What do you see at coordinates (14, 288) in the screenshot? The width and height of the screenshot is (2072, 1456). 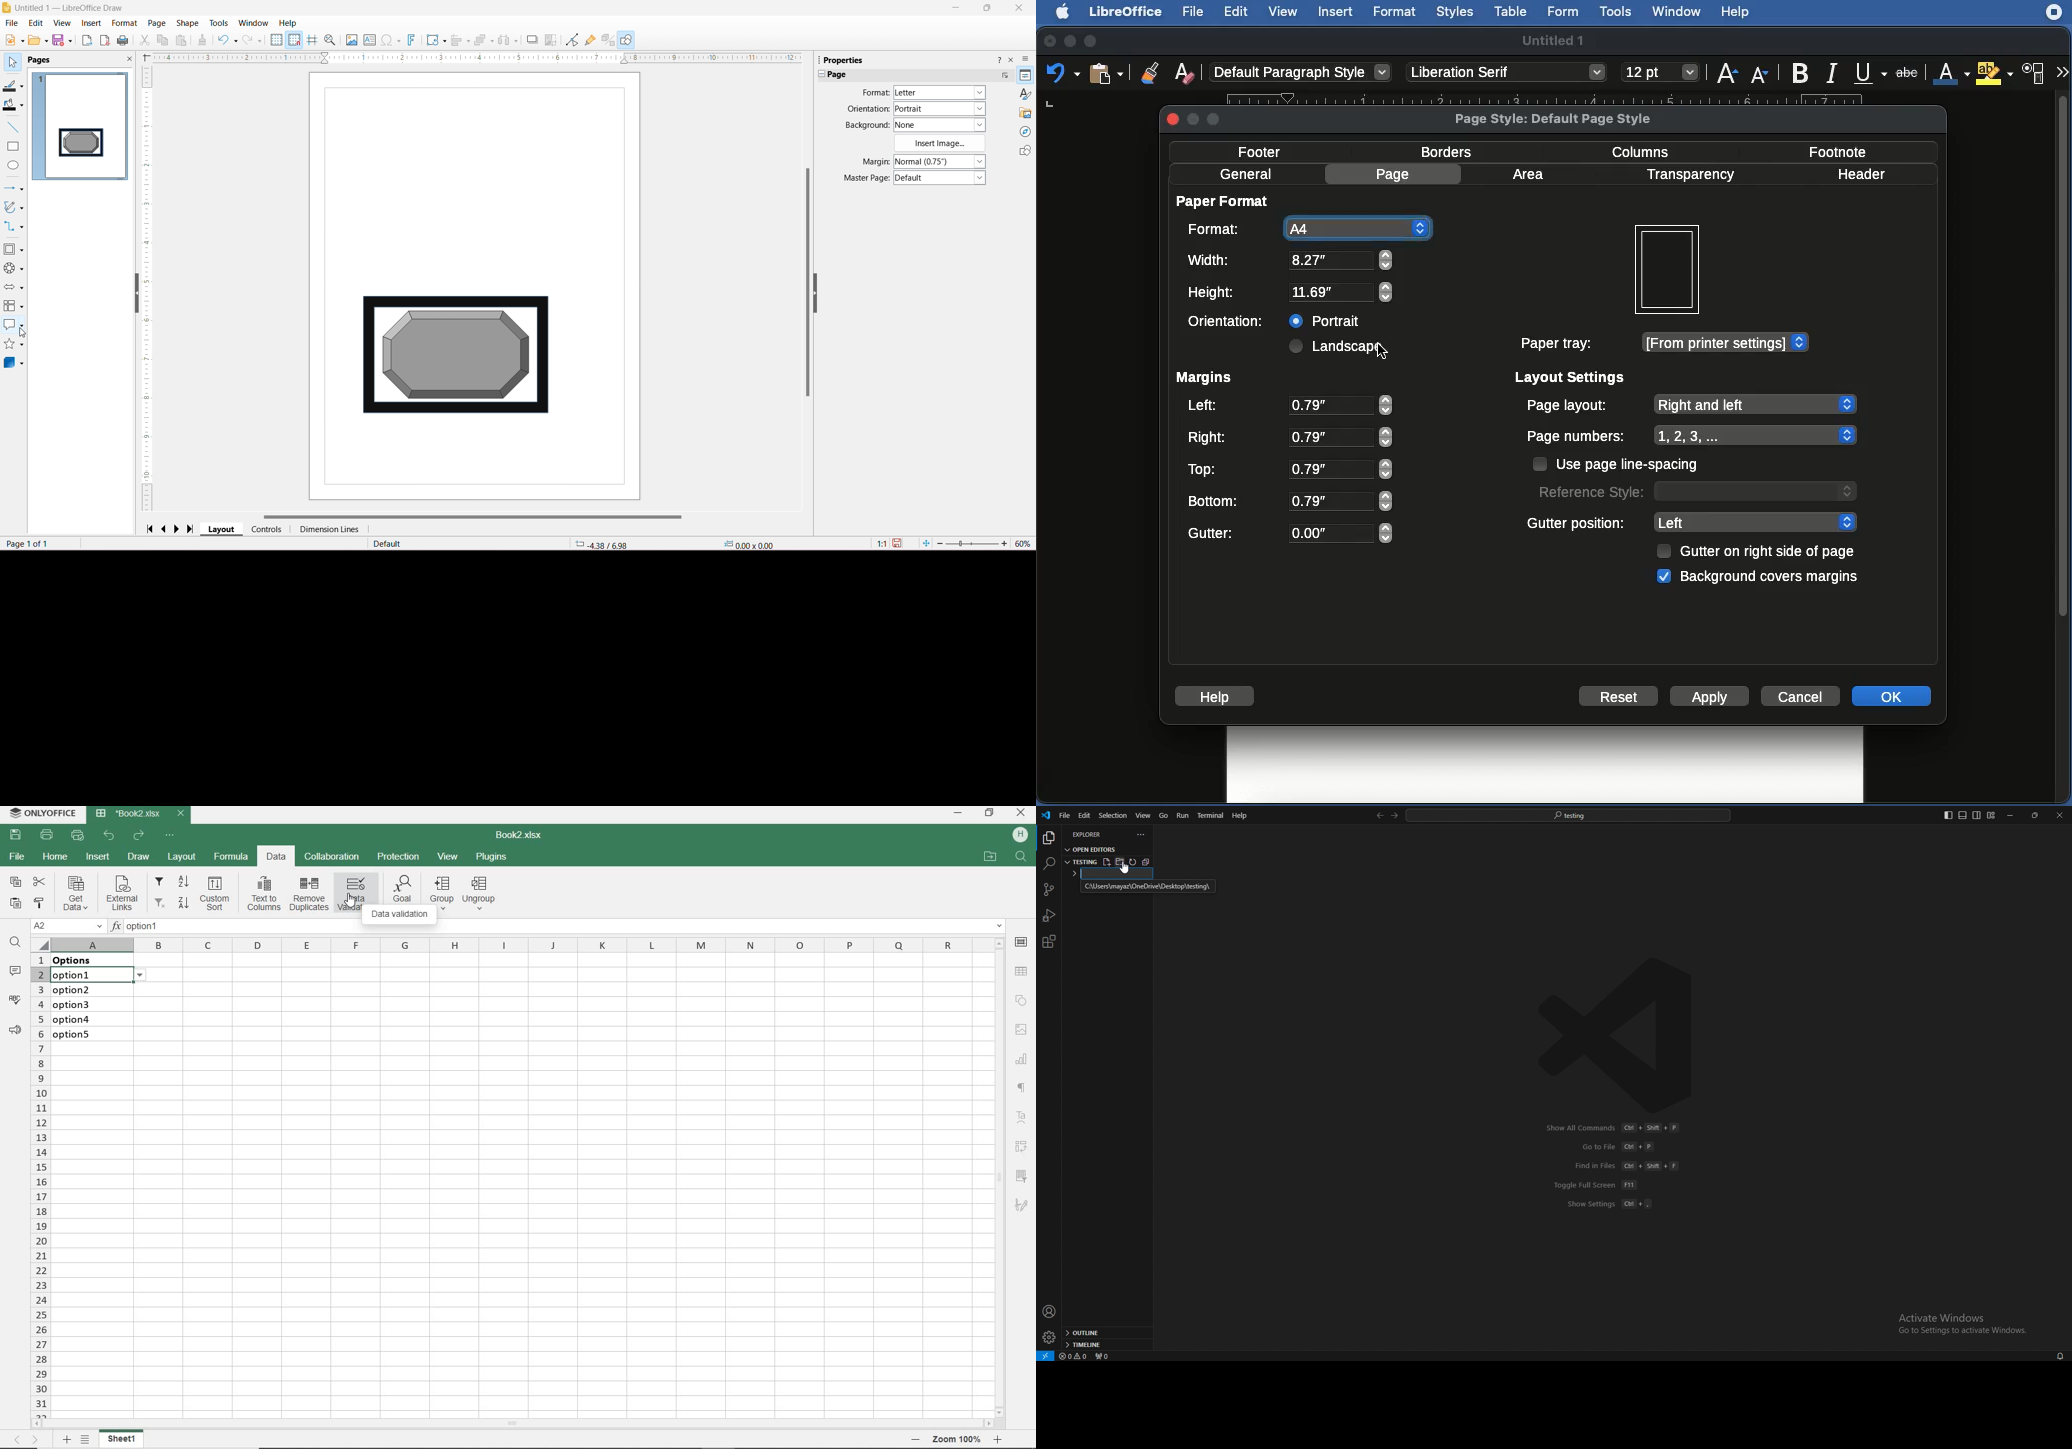 I see `Block Arrows` at bounding box center [14, 288].